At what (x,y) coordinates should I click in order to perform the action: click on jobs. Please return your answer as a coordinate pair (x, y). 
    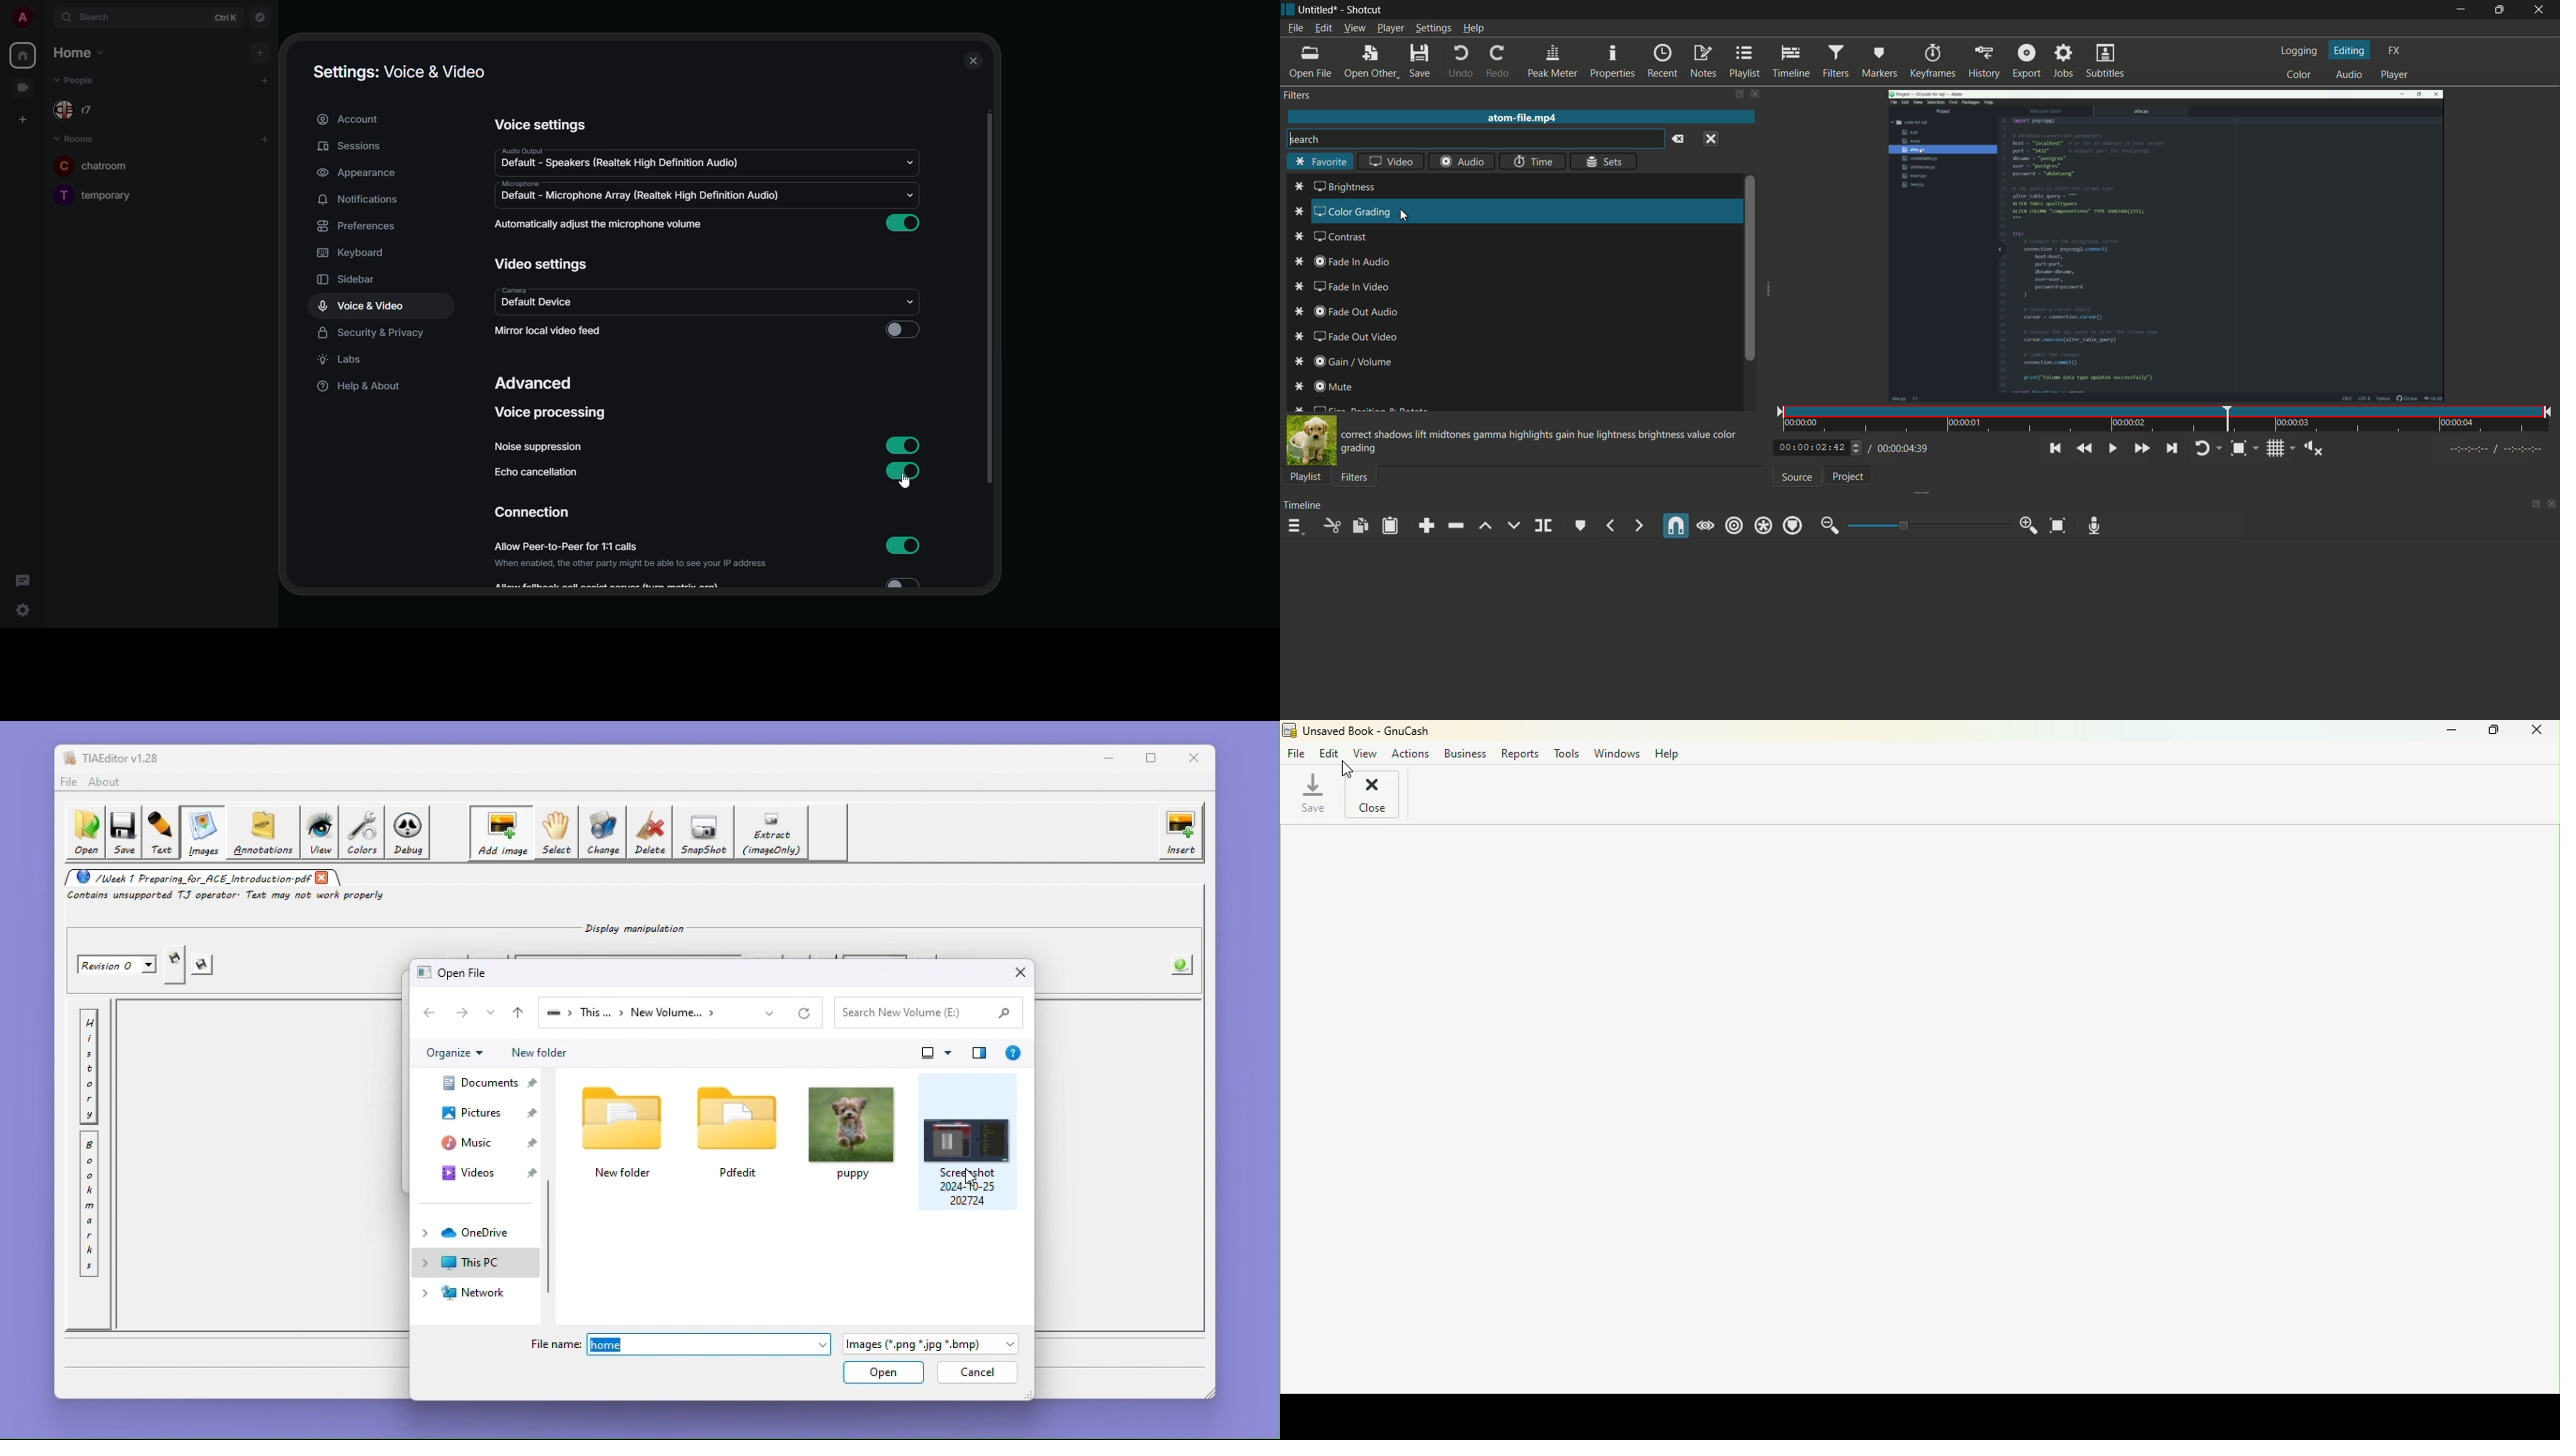
    Looking at the image, I should click on (2064, 60).